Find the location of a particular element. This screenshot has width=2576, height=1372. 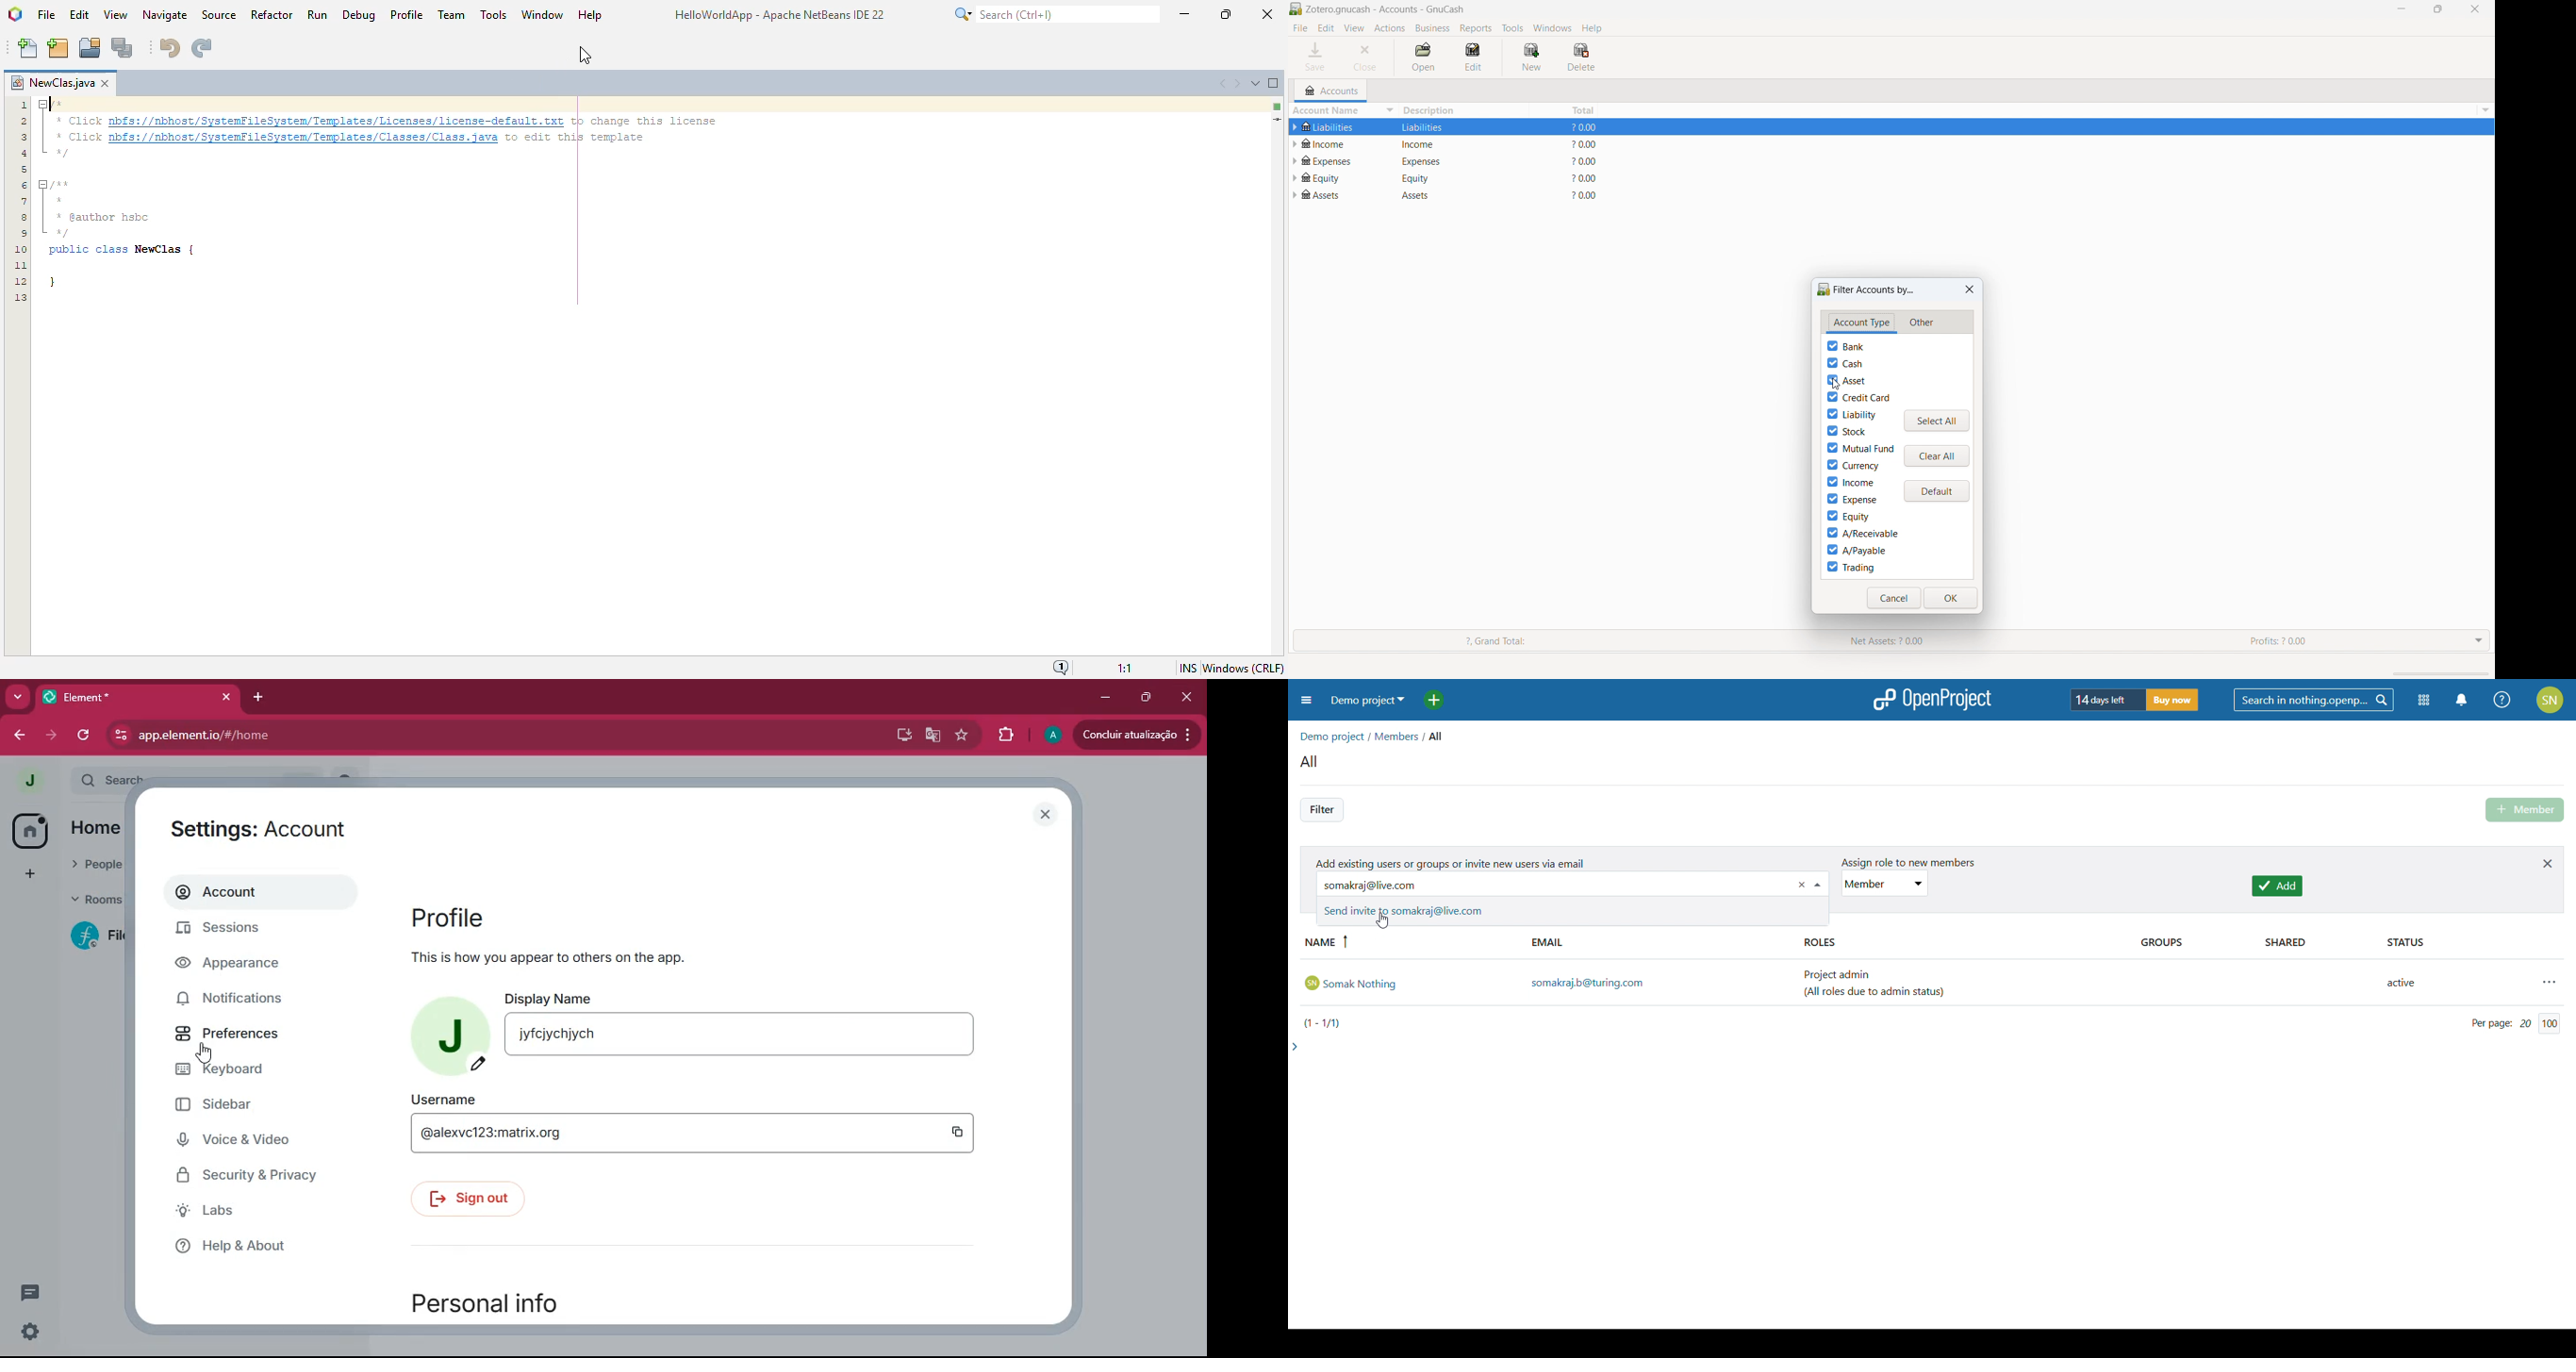

back is located at coordinates (19, 735).